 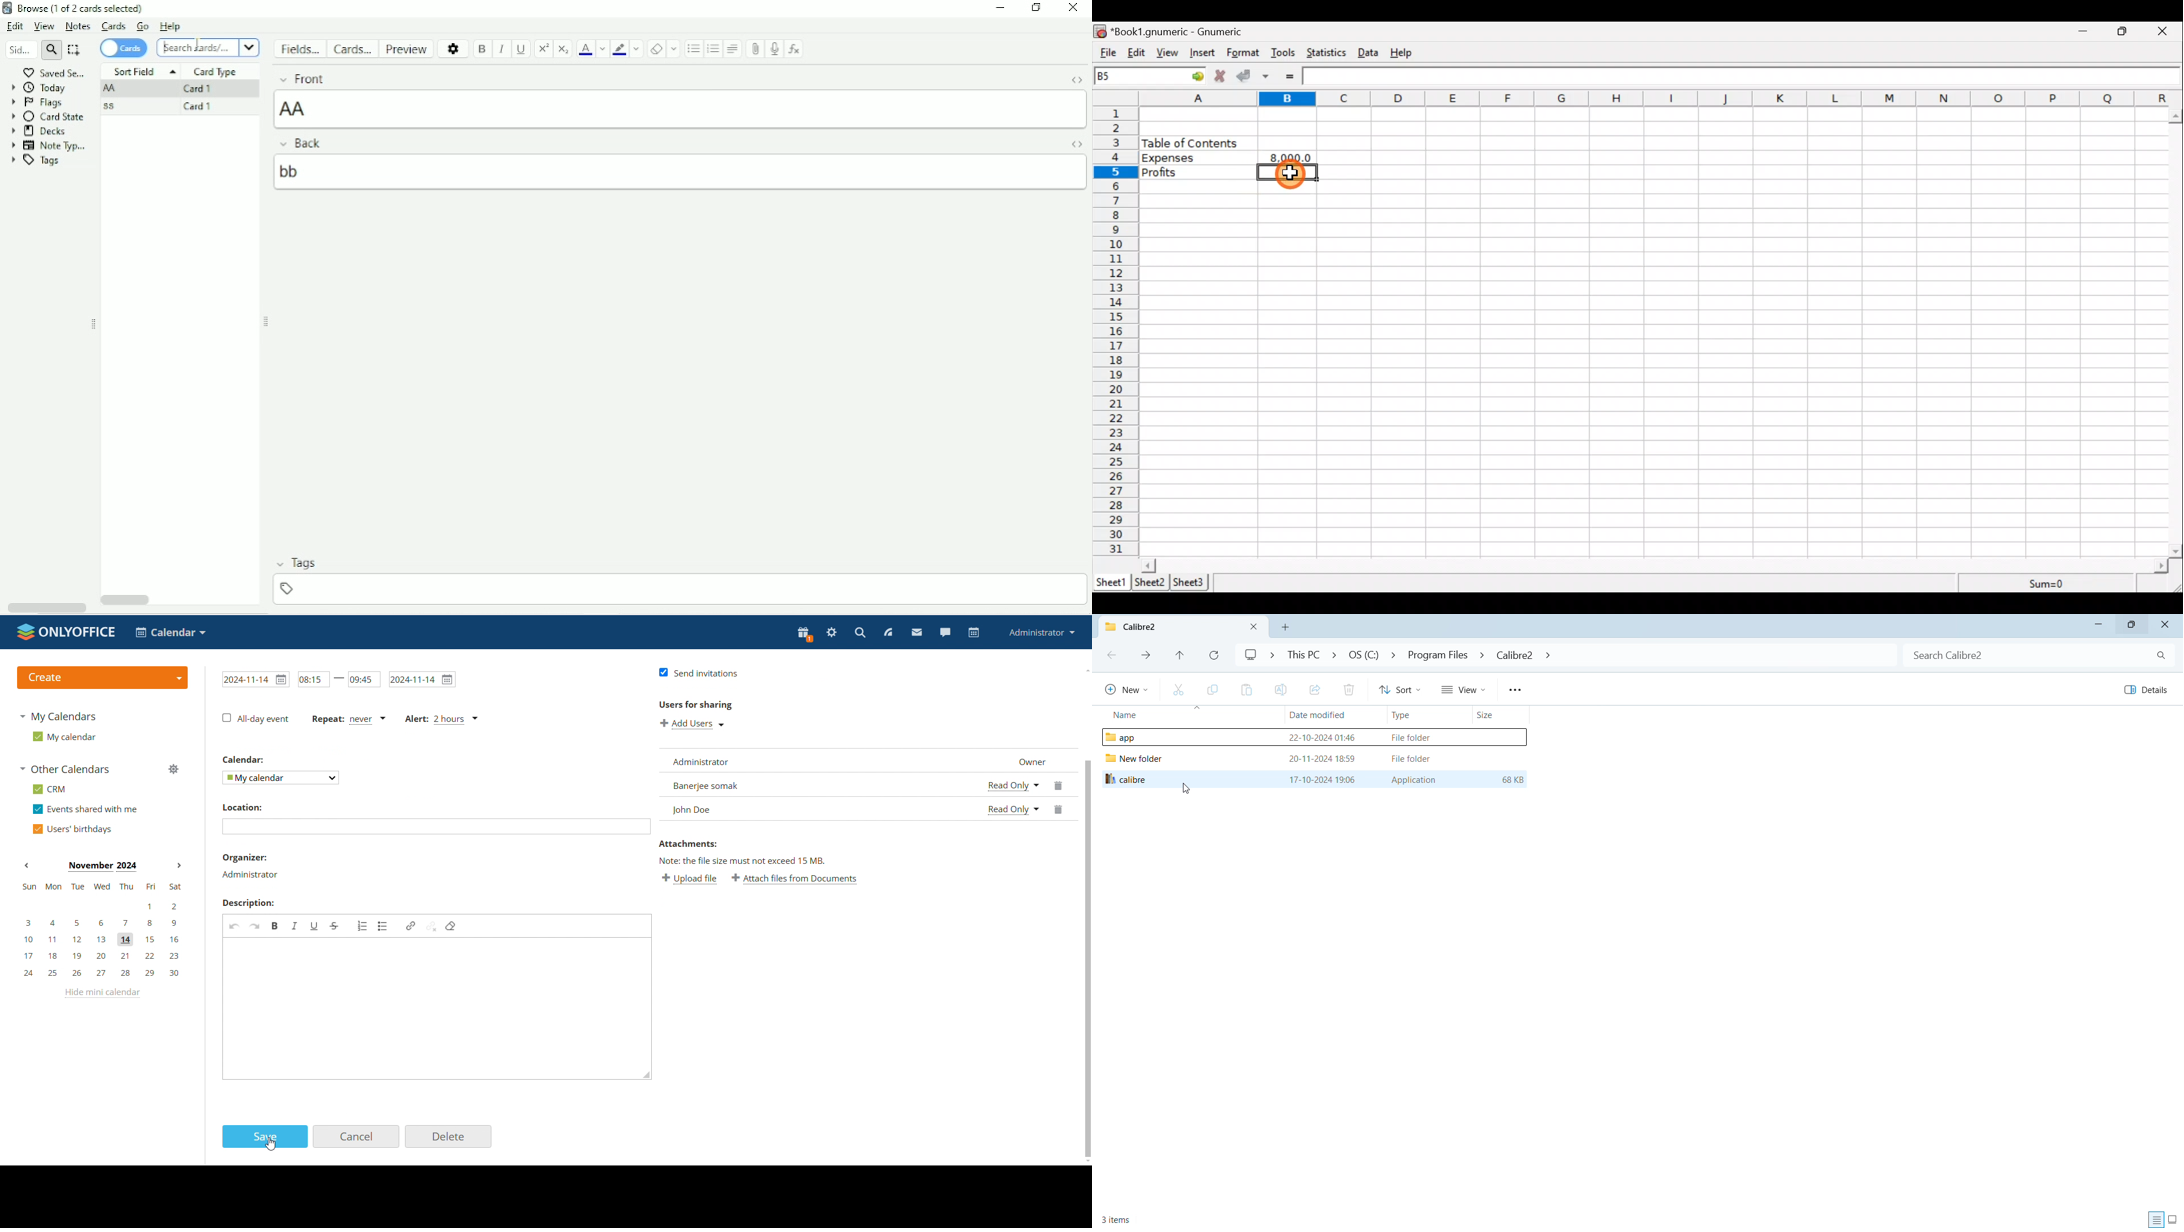 I want to click on Toggle HTML Editor, so click(x=1076, y=79).